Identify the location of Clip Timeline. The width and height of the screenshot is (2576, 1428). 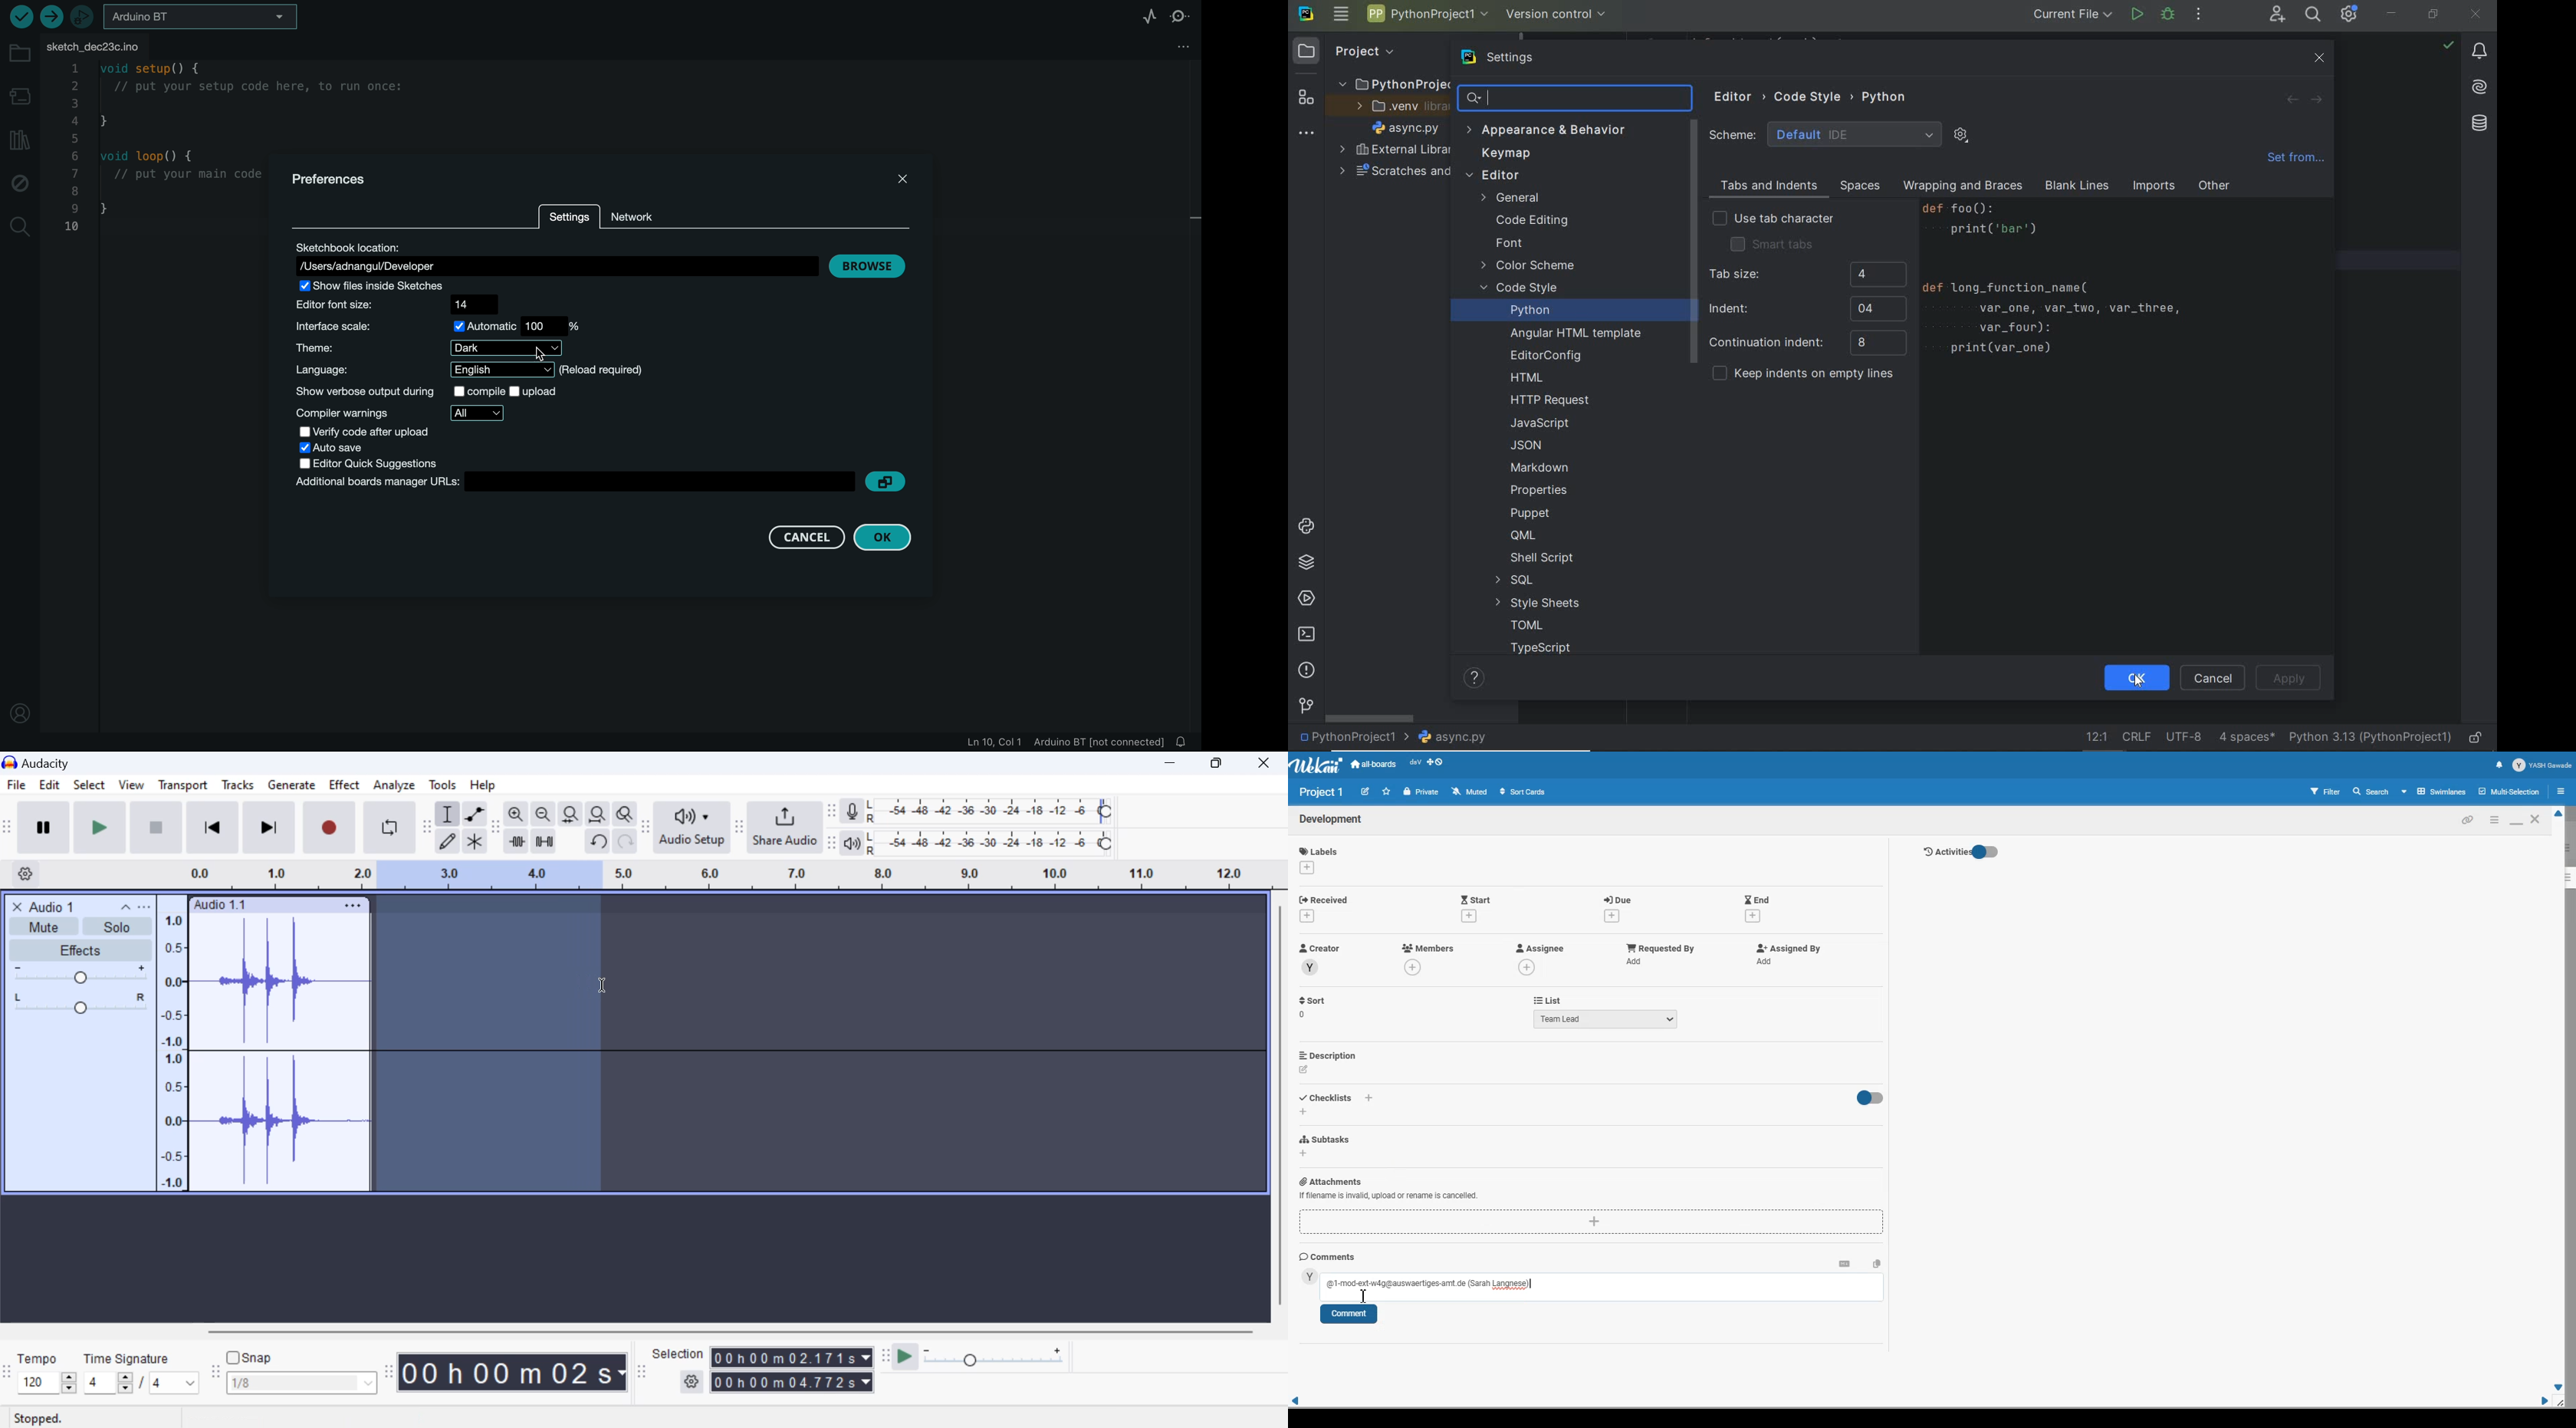
(716, 876).